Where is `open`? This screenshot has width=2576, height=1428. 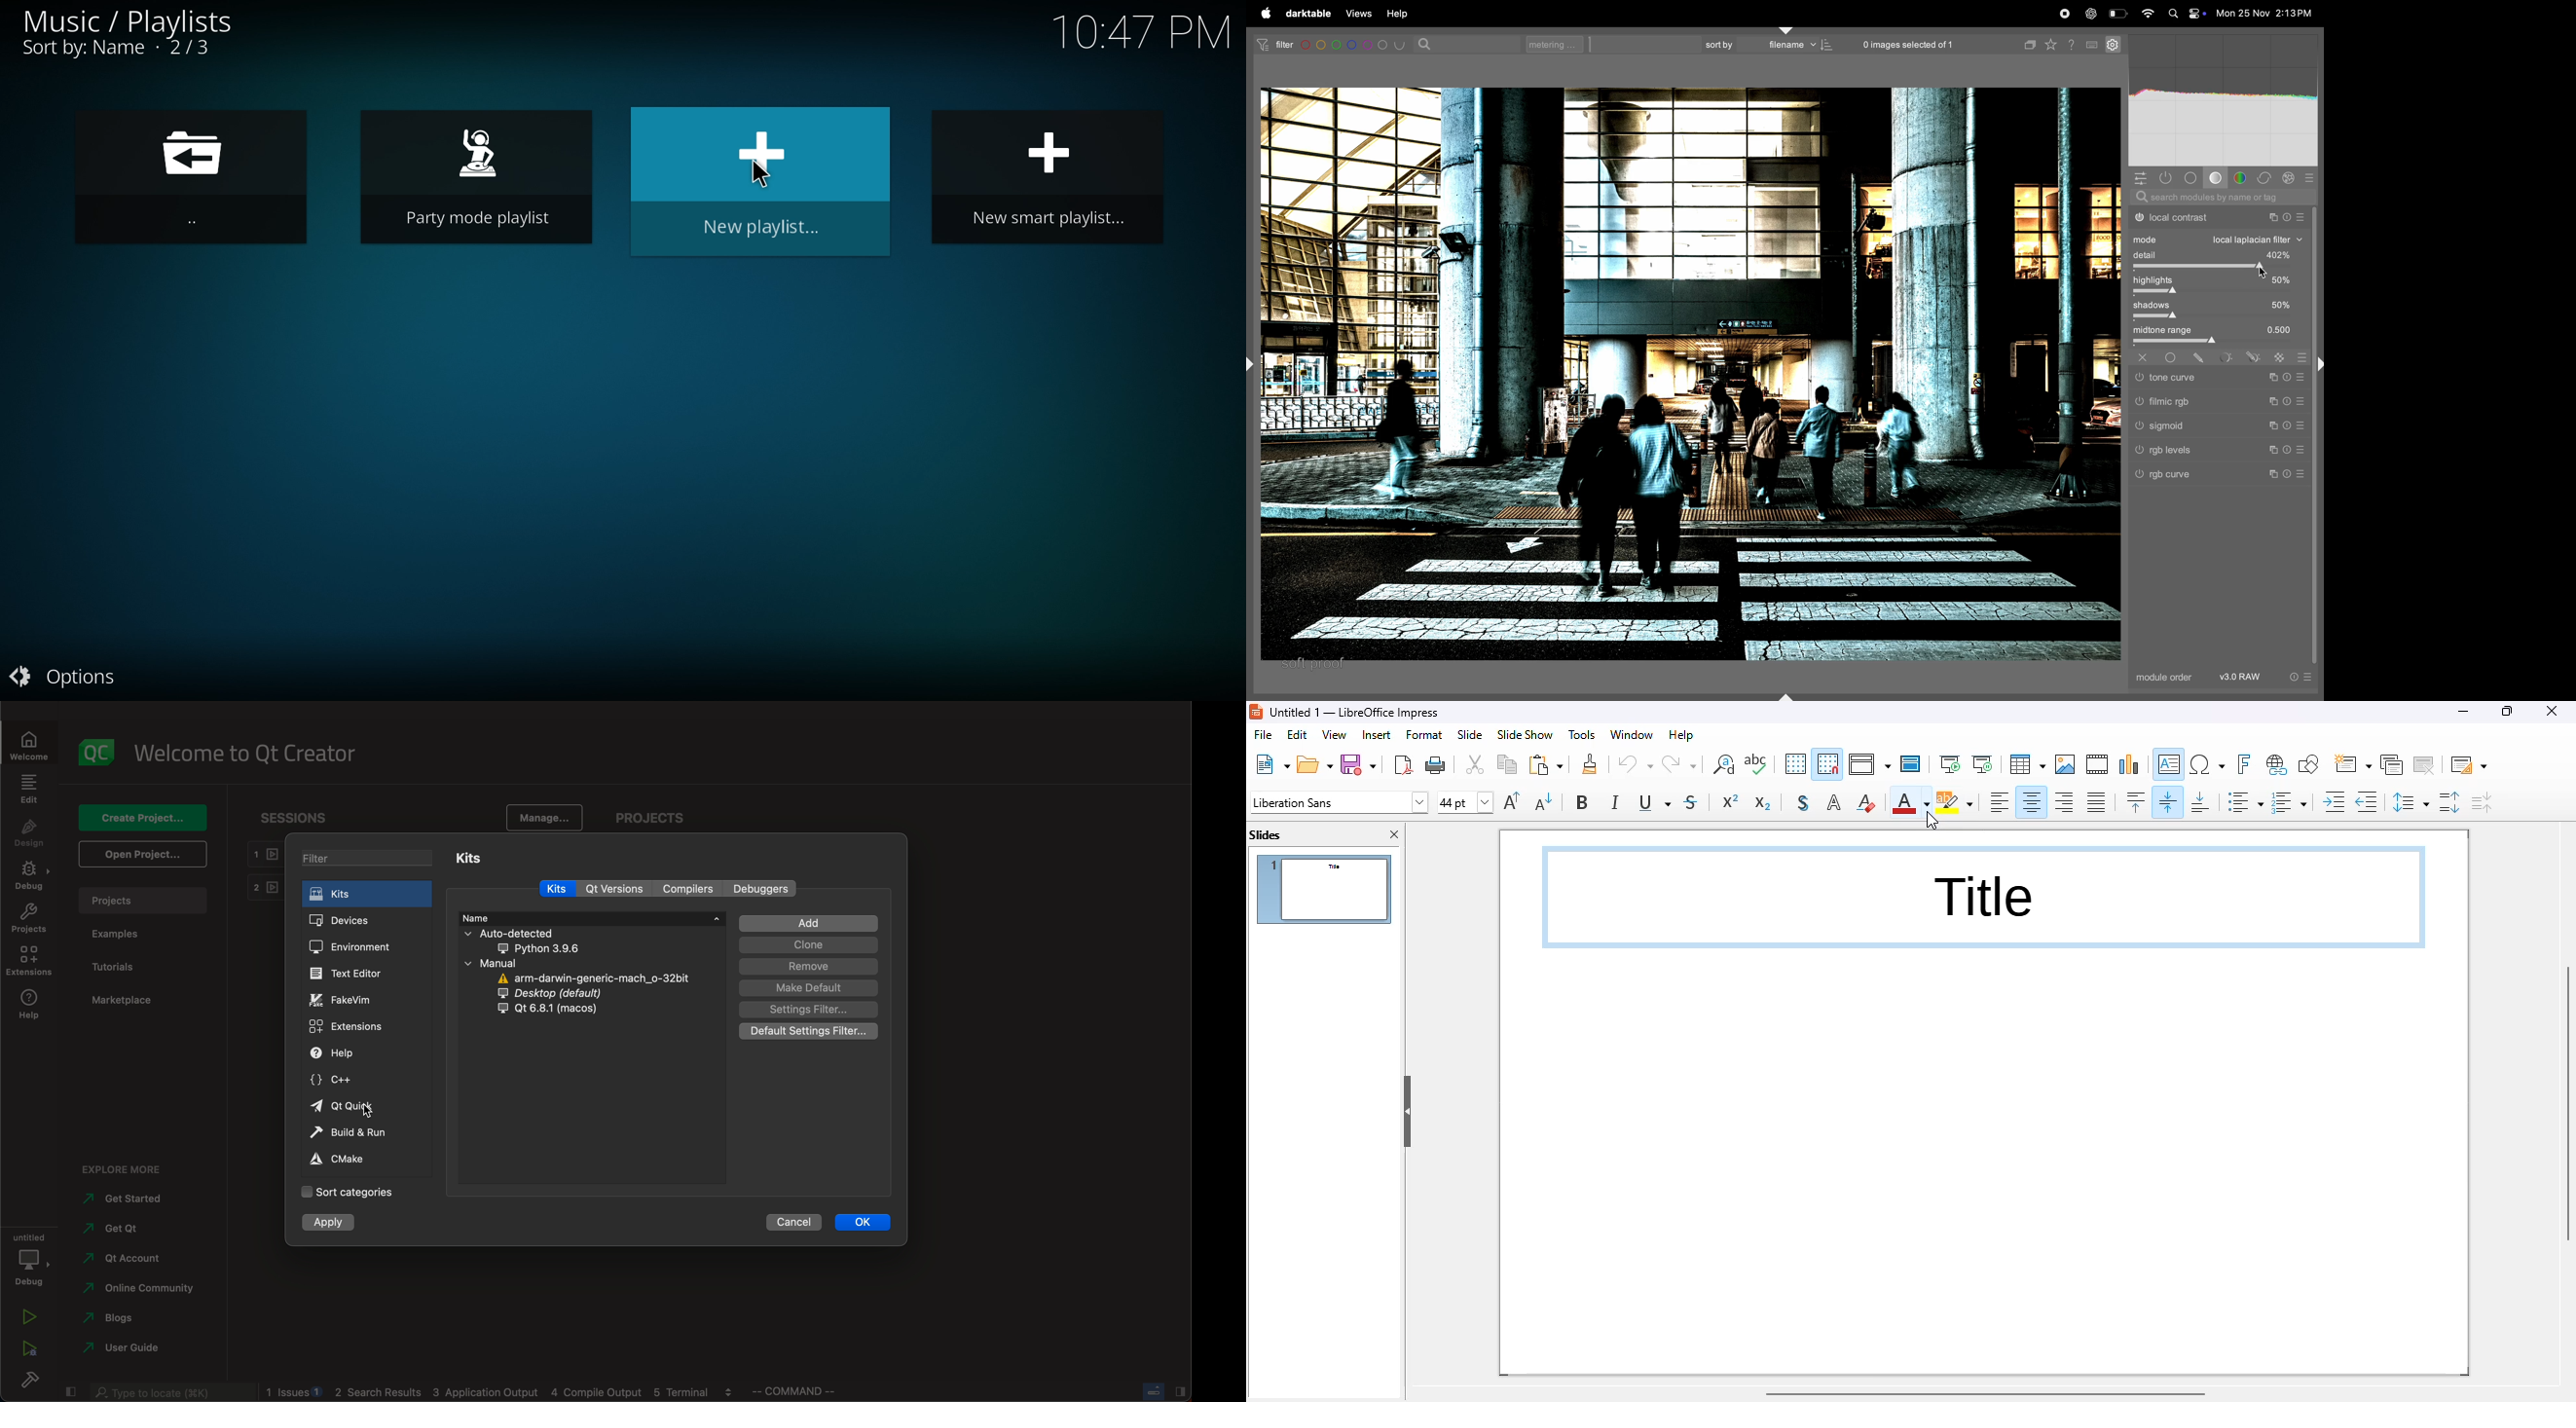 open is located at coordinates (1315, 764).